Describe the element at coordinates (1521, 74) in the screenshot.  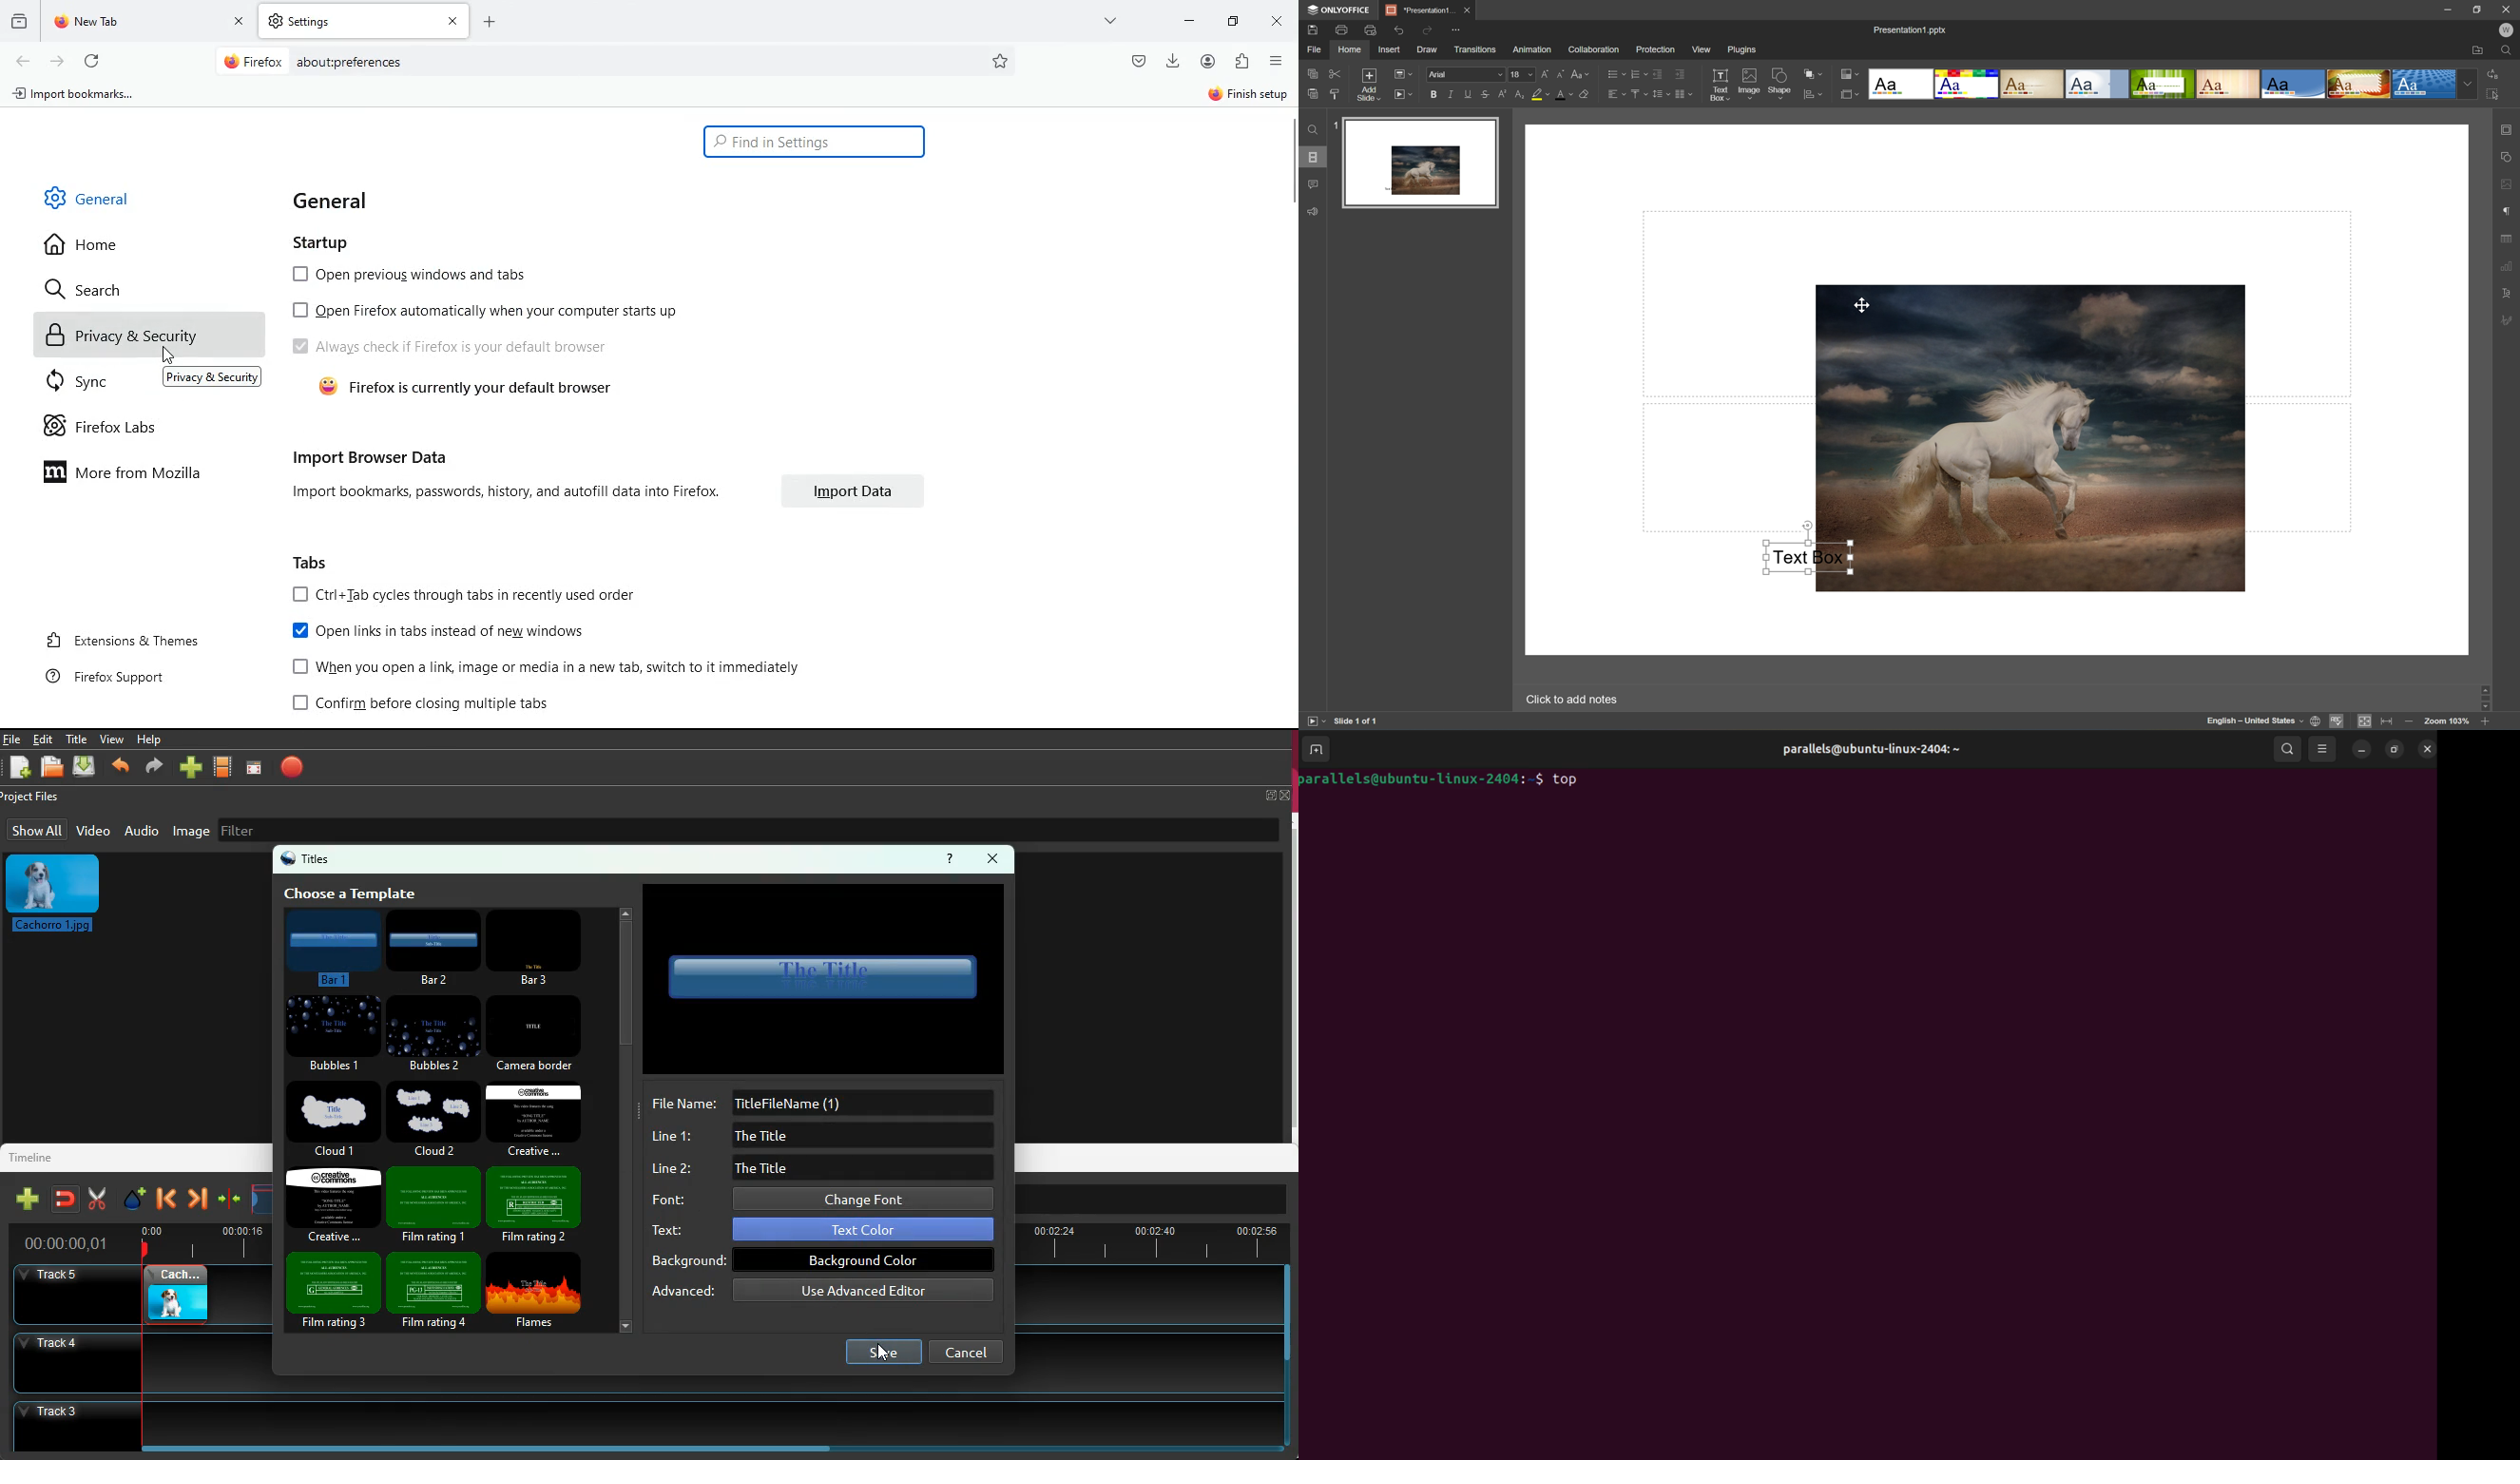
I see `18` at that location.